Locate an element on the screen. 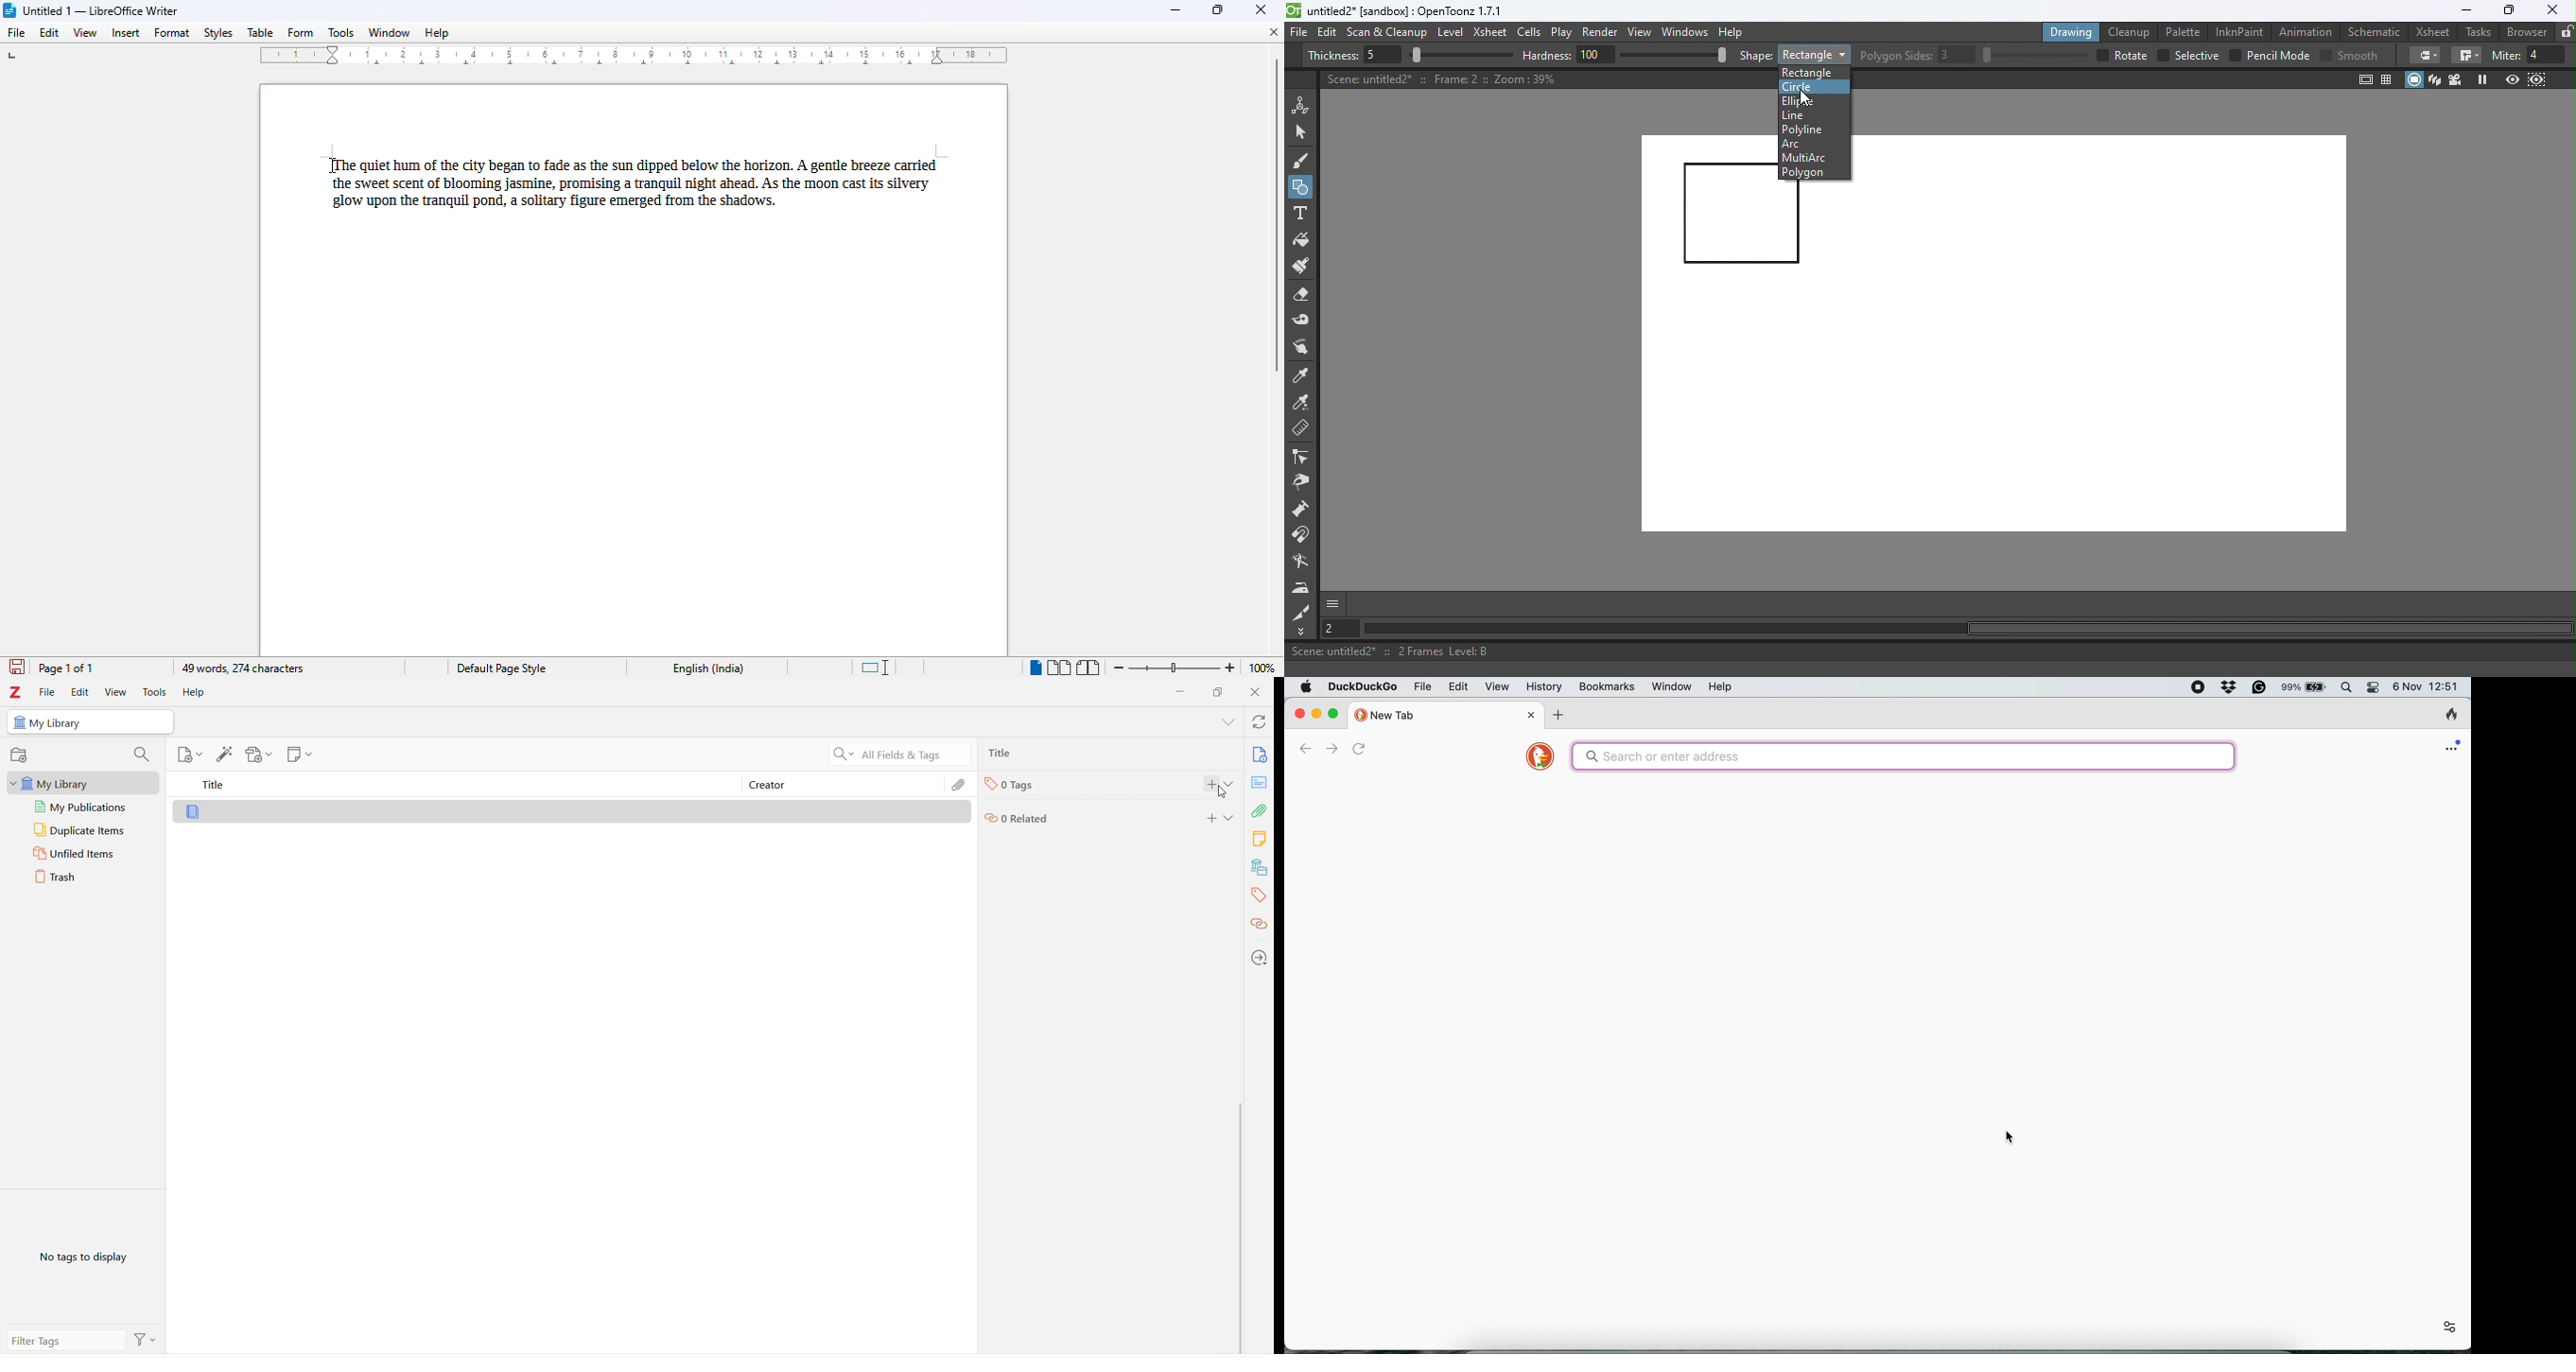 The width and height of the screenshot is (2576, 1372). right click is located at coordinates (334, 165).